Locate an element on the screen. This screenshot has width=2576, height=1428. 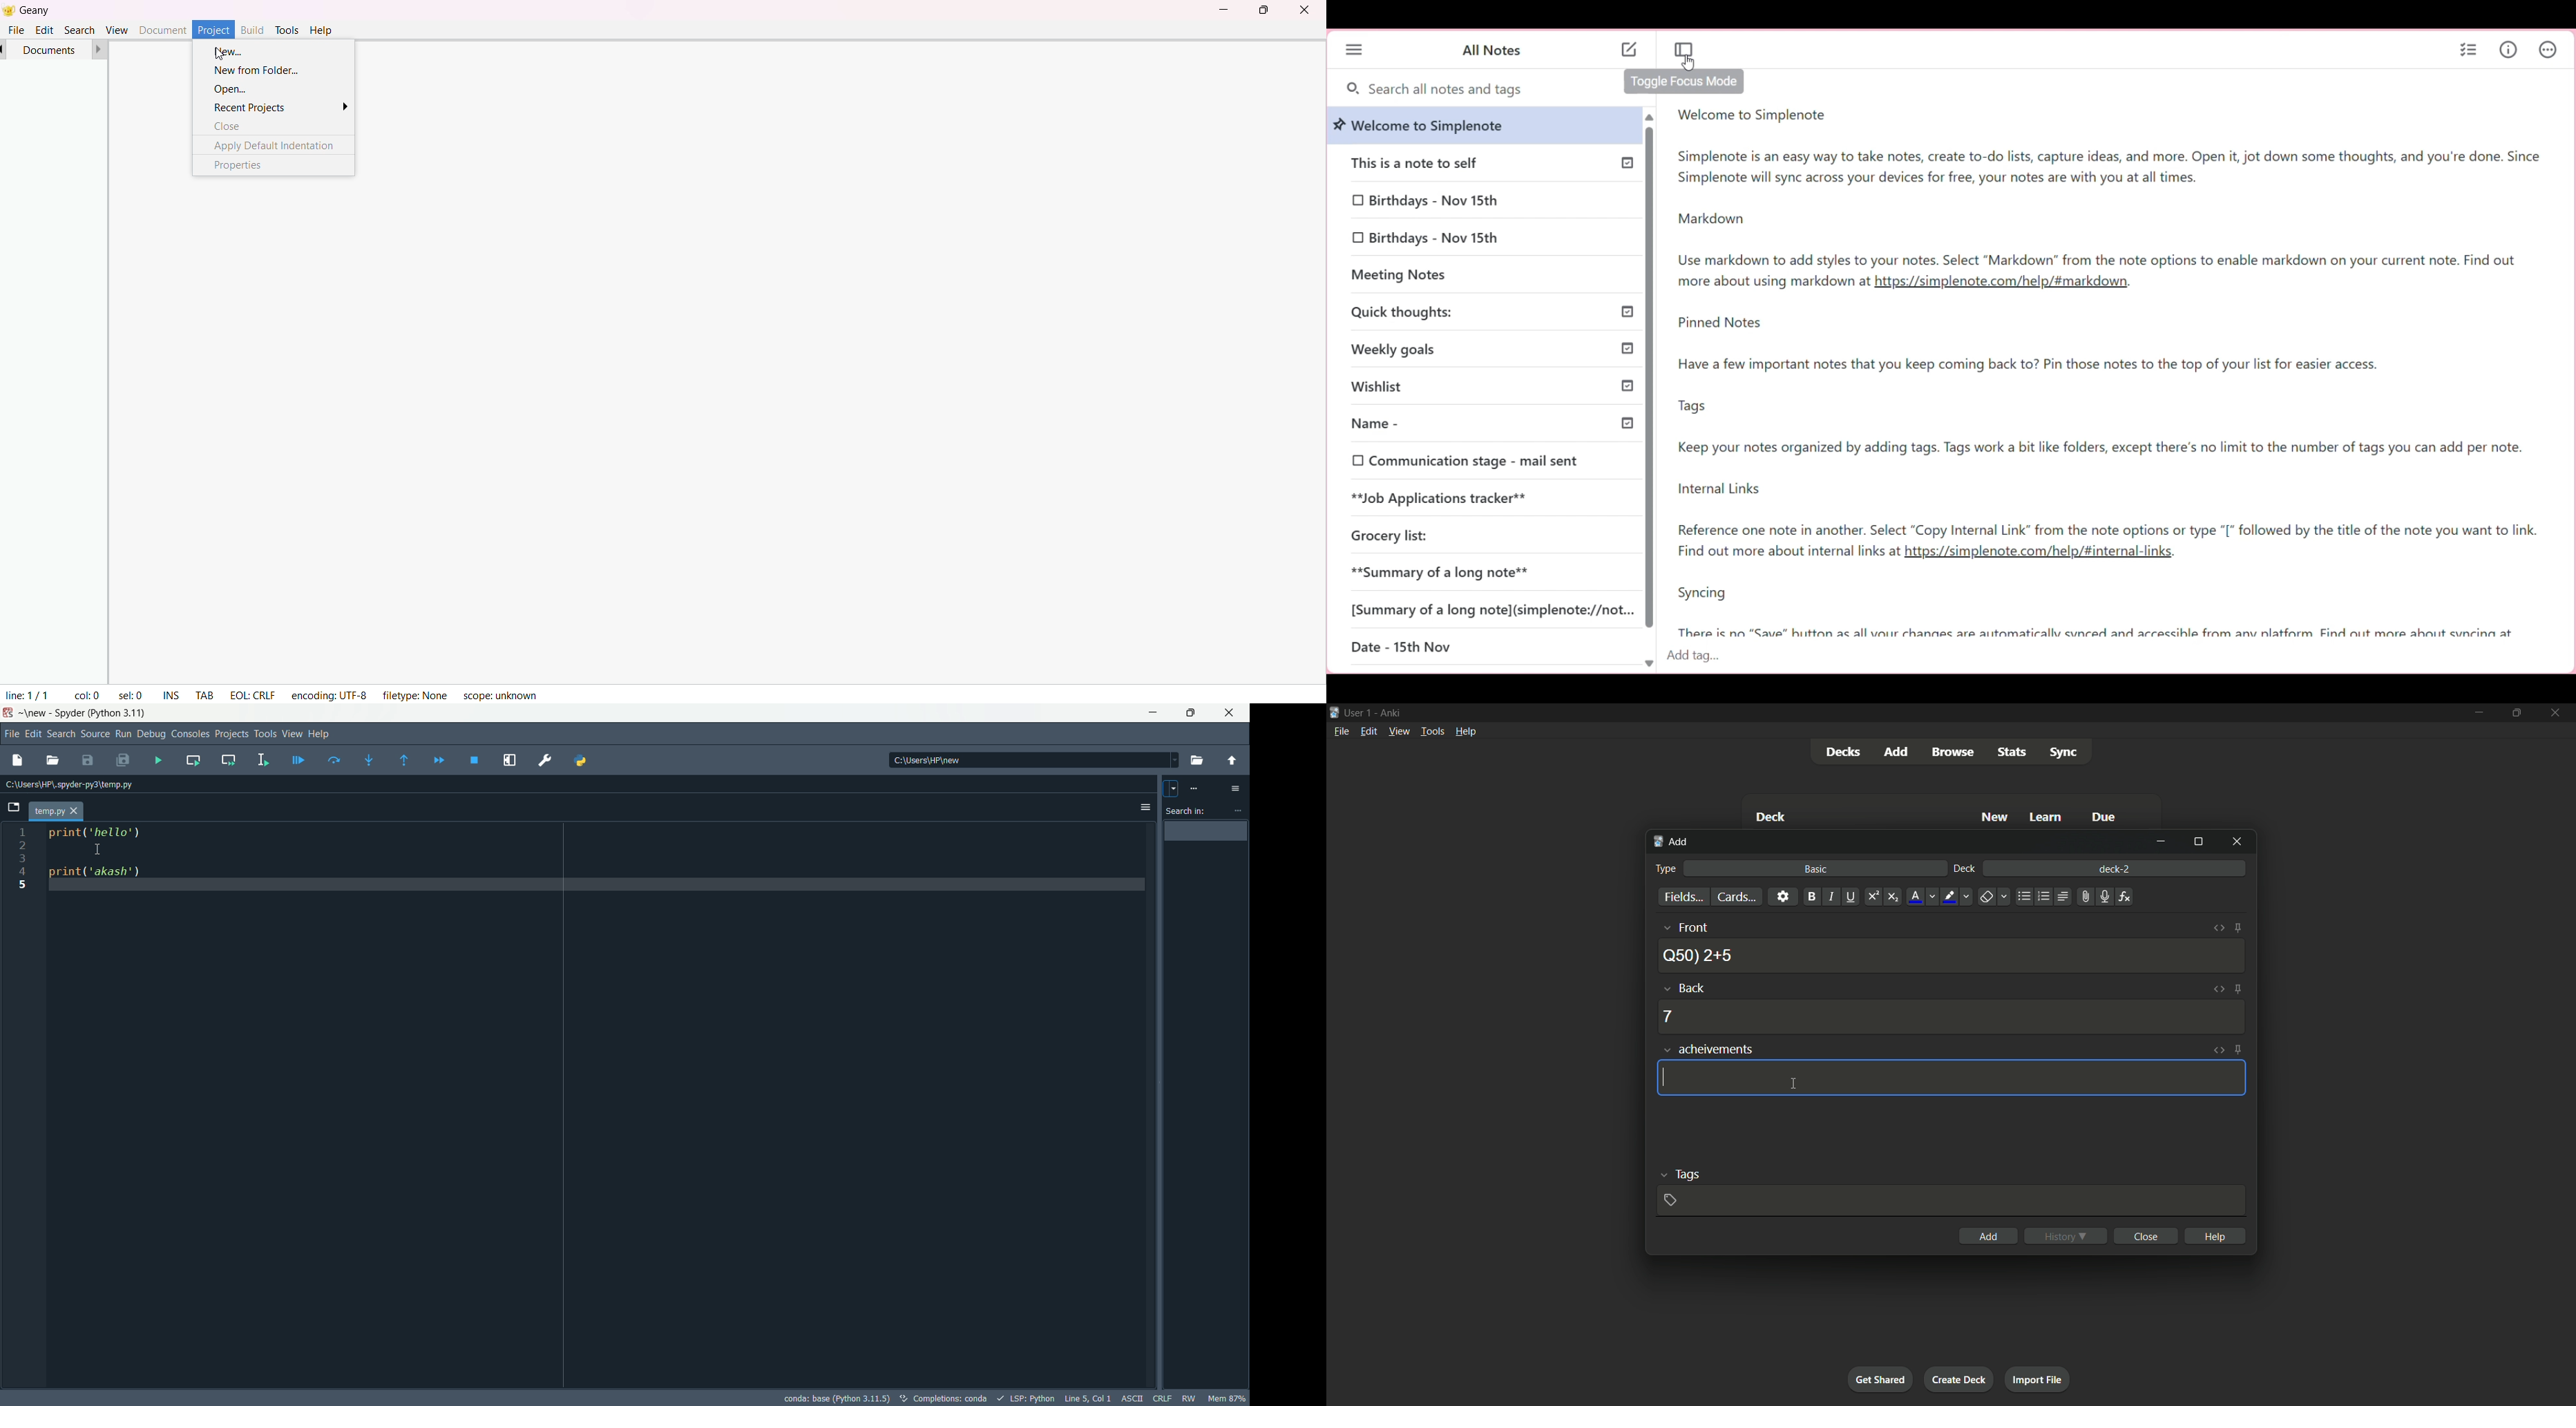
build is located at coordinates (252, 28).